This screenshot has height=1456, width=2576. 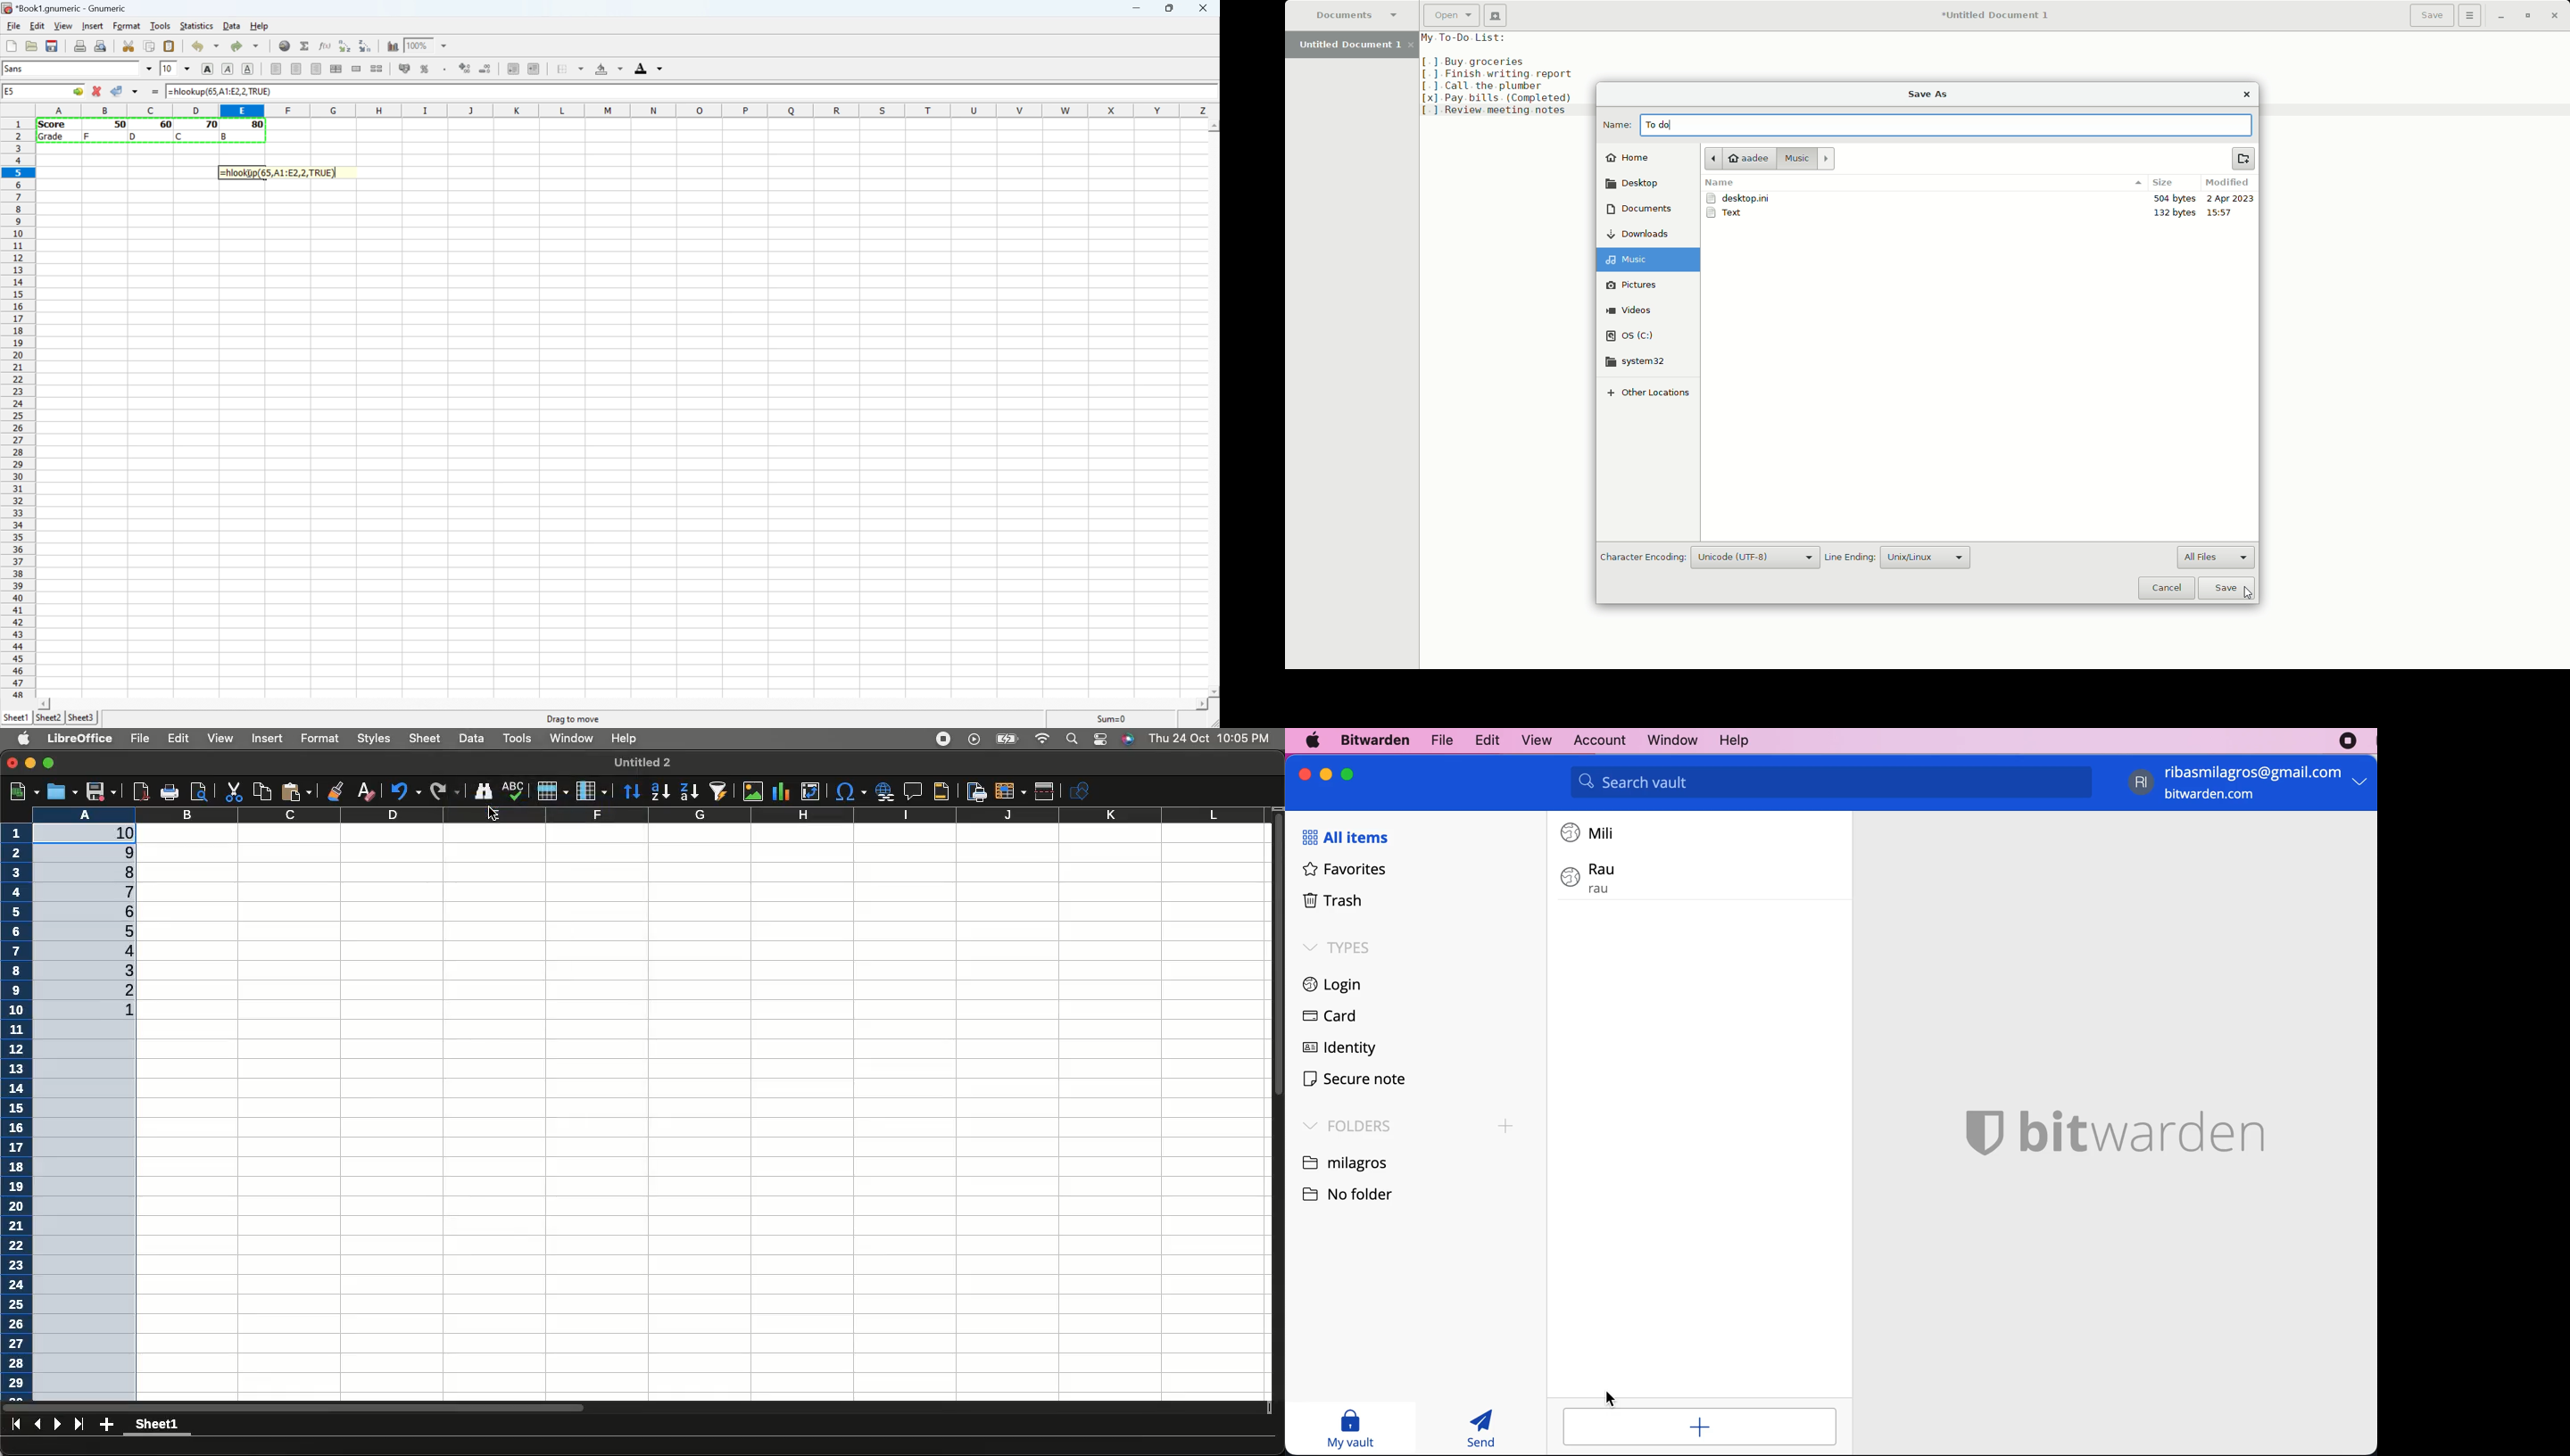 What do you see at coordinates (883, 791) in the screenshot?
I see `Insert hyperlink` at bounding box center [883, 791].